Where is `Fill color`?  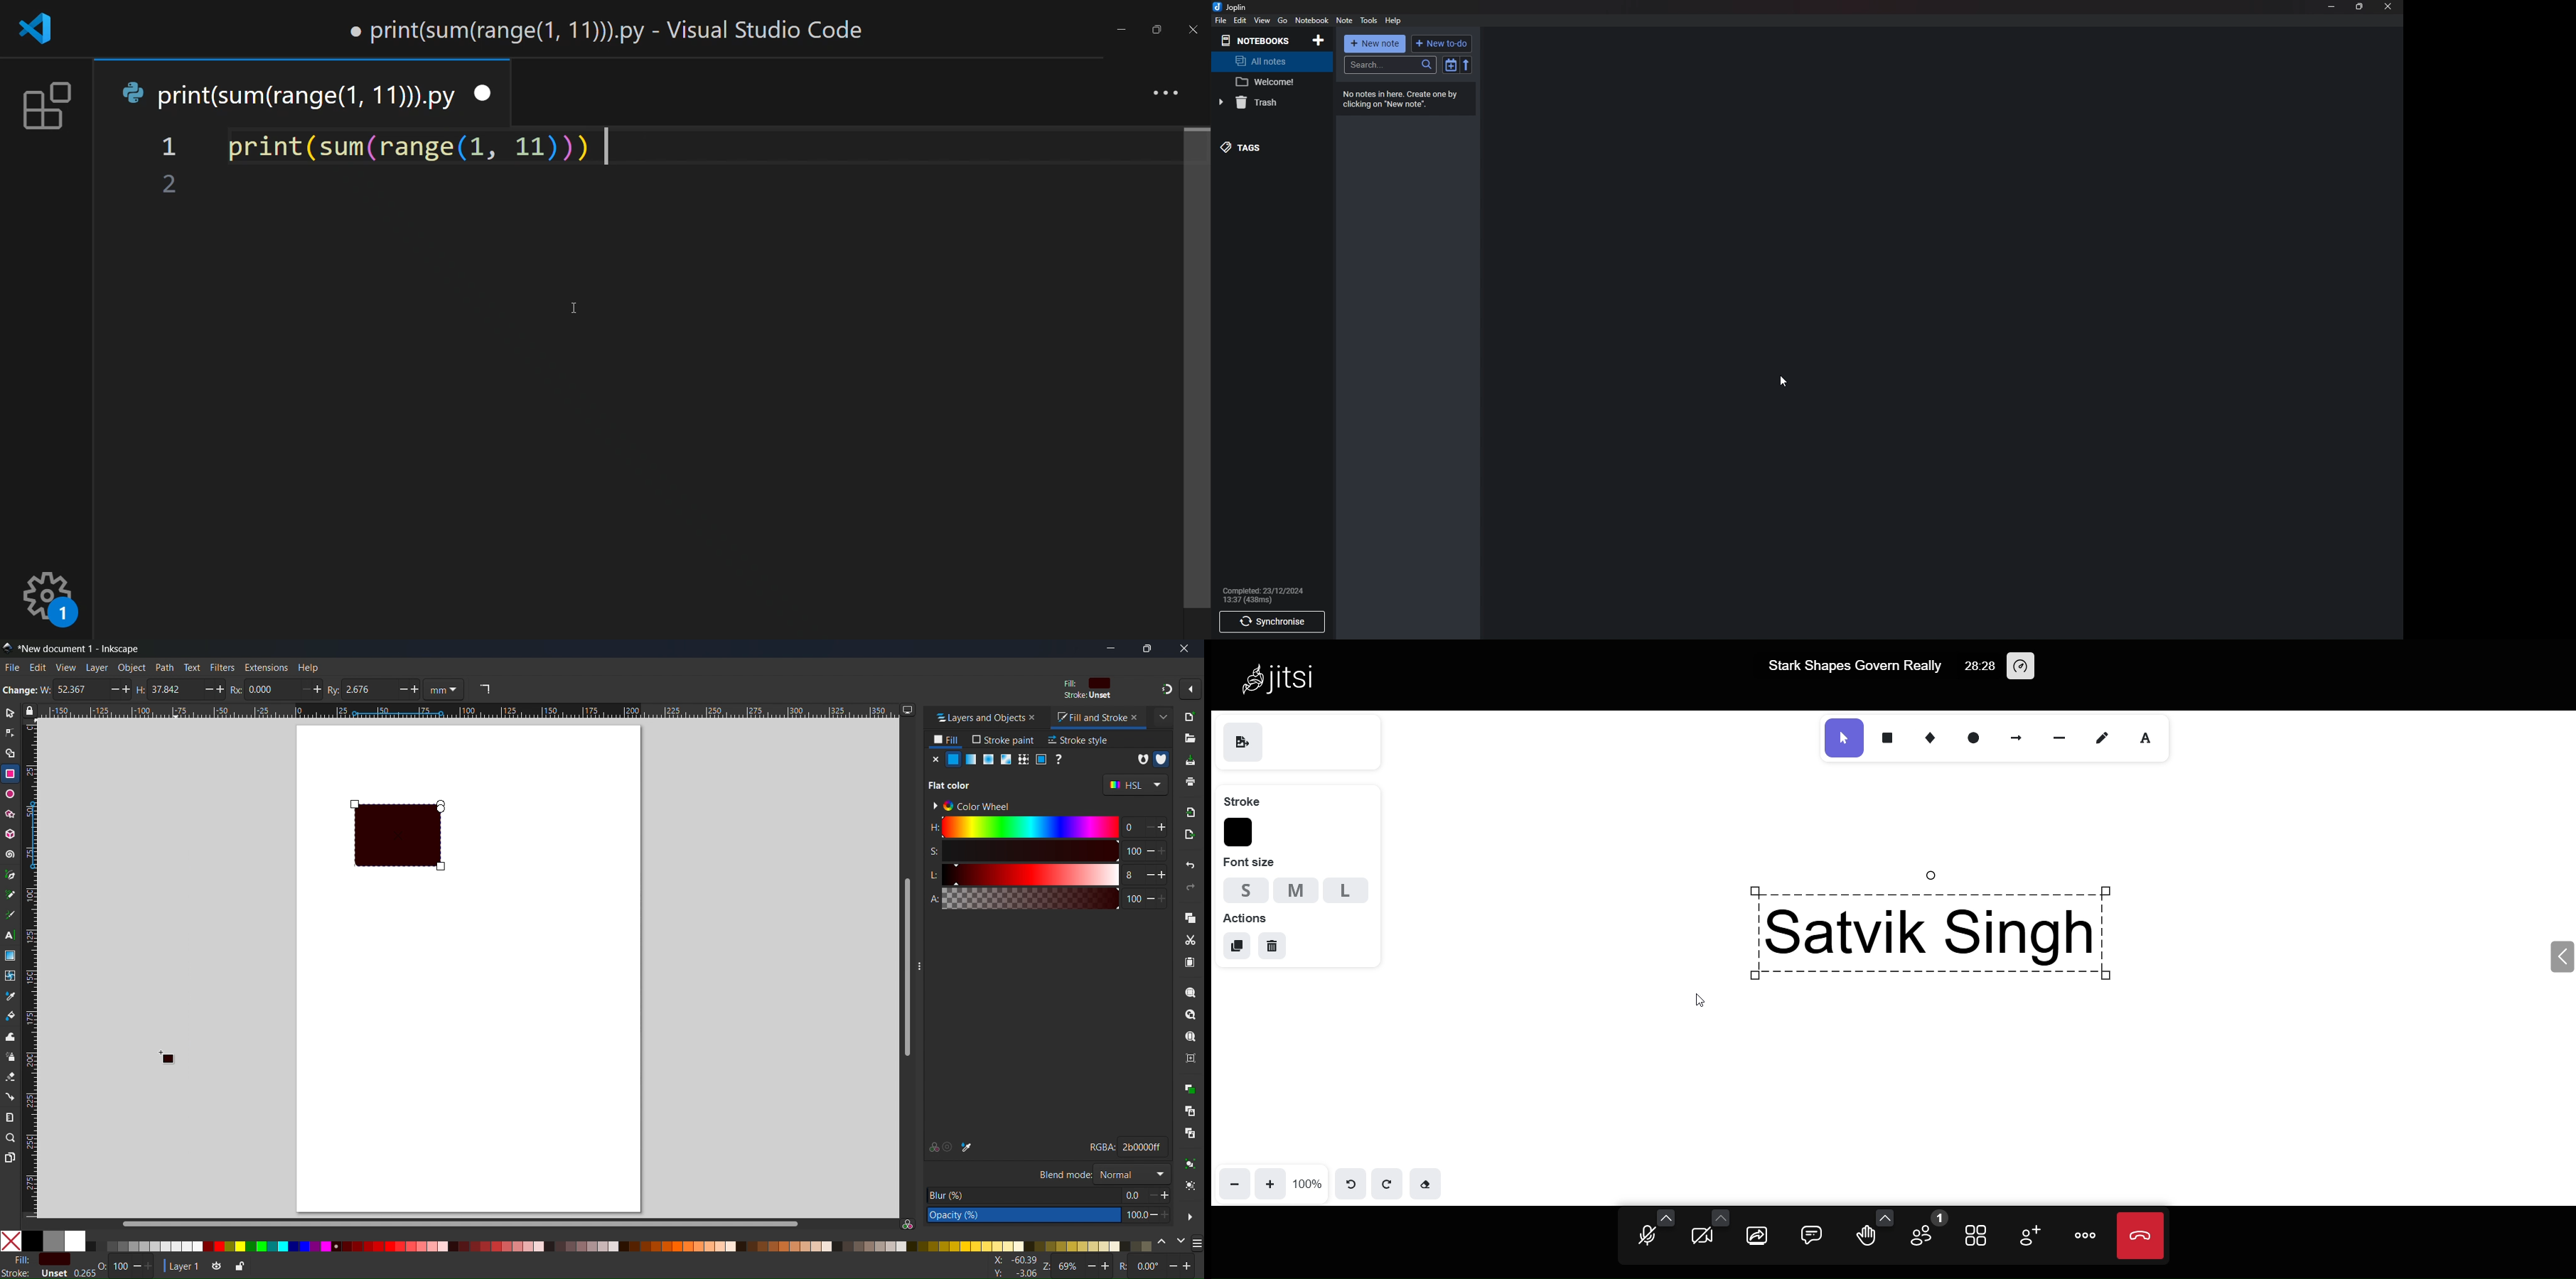
Fill color is located at coordinates (1085, 683).